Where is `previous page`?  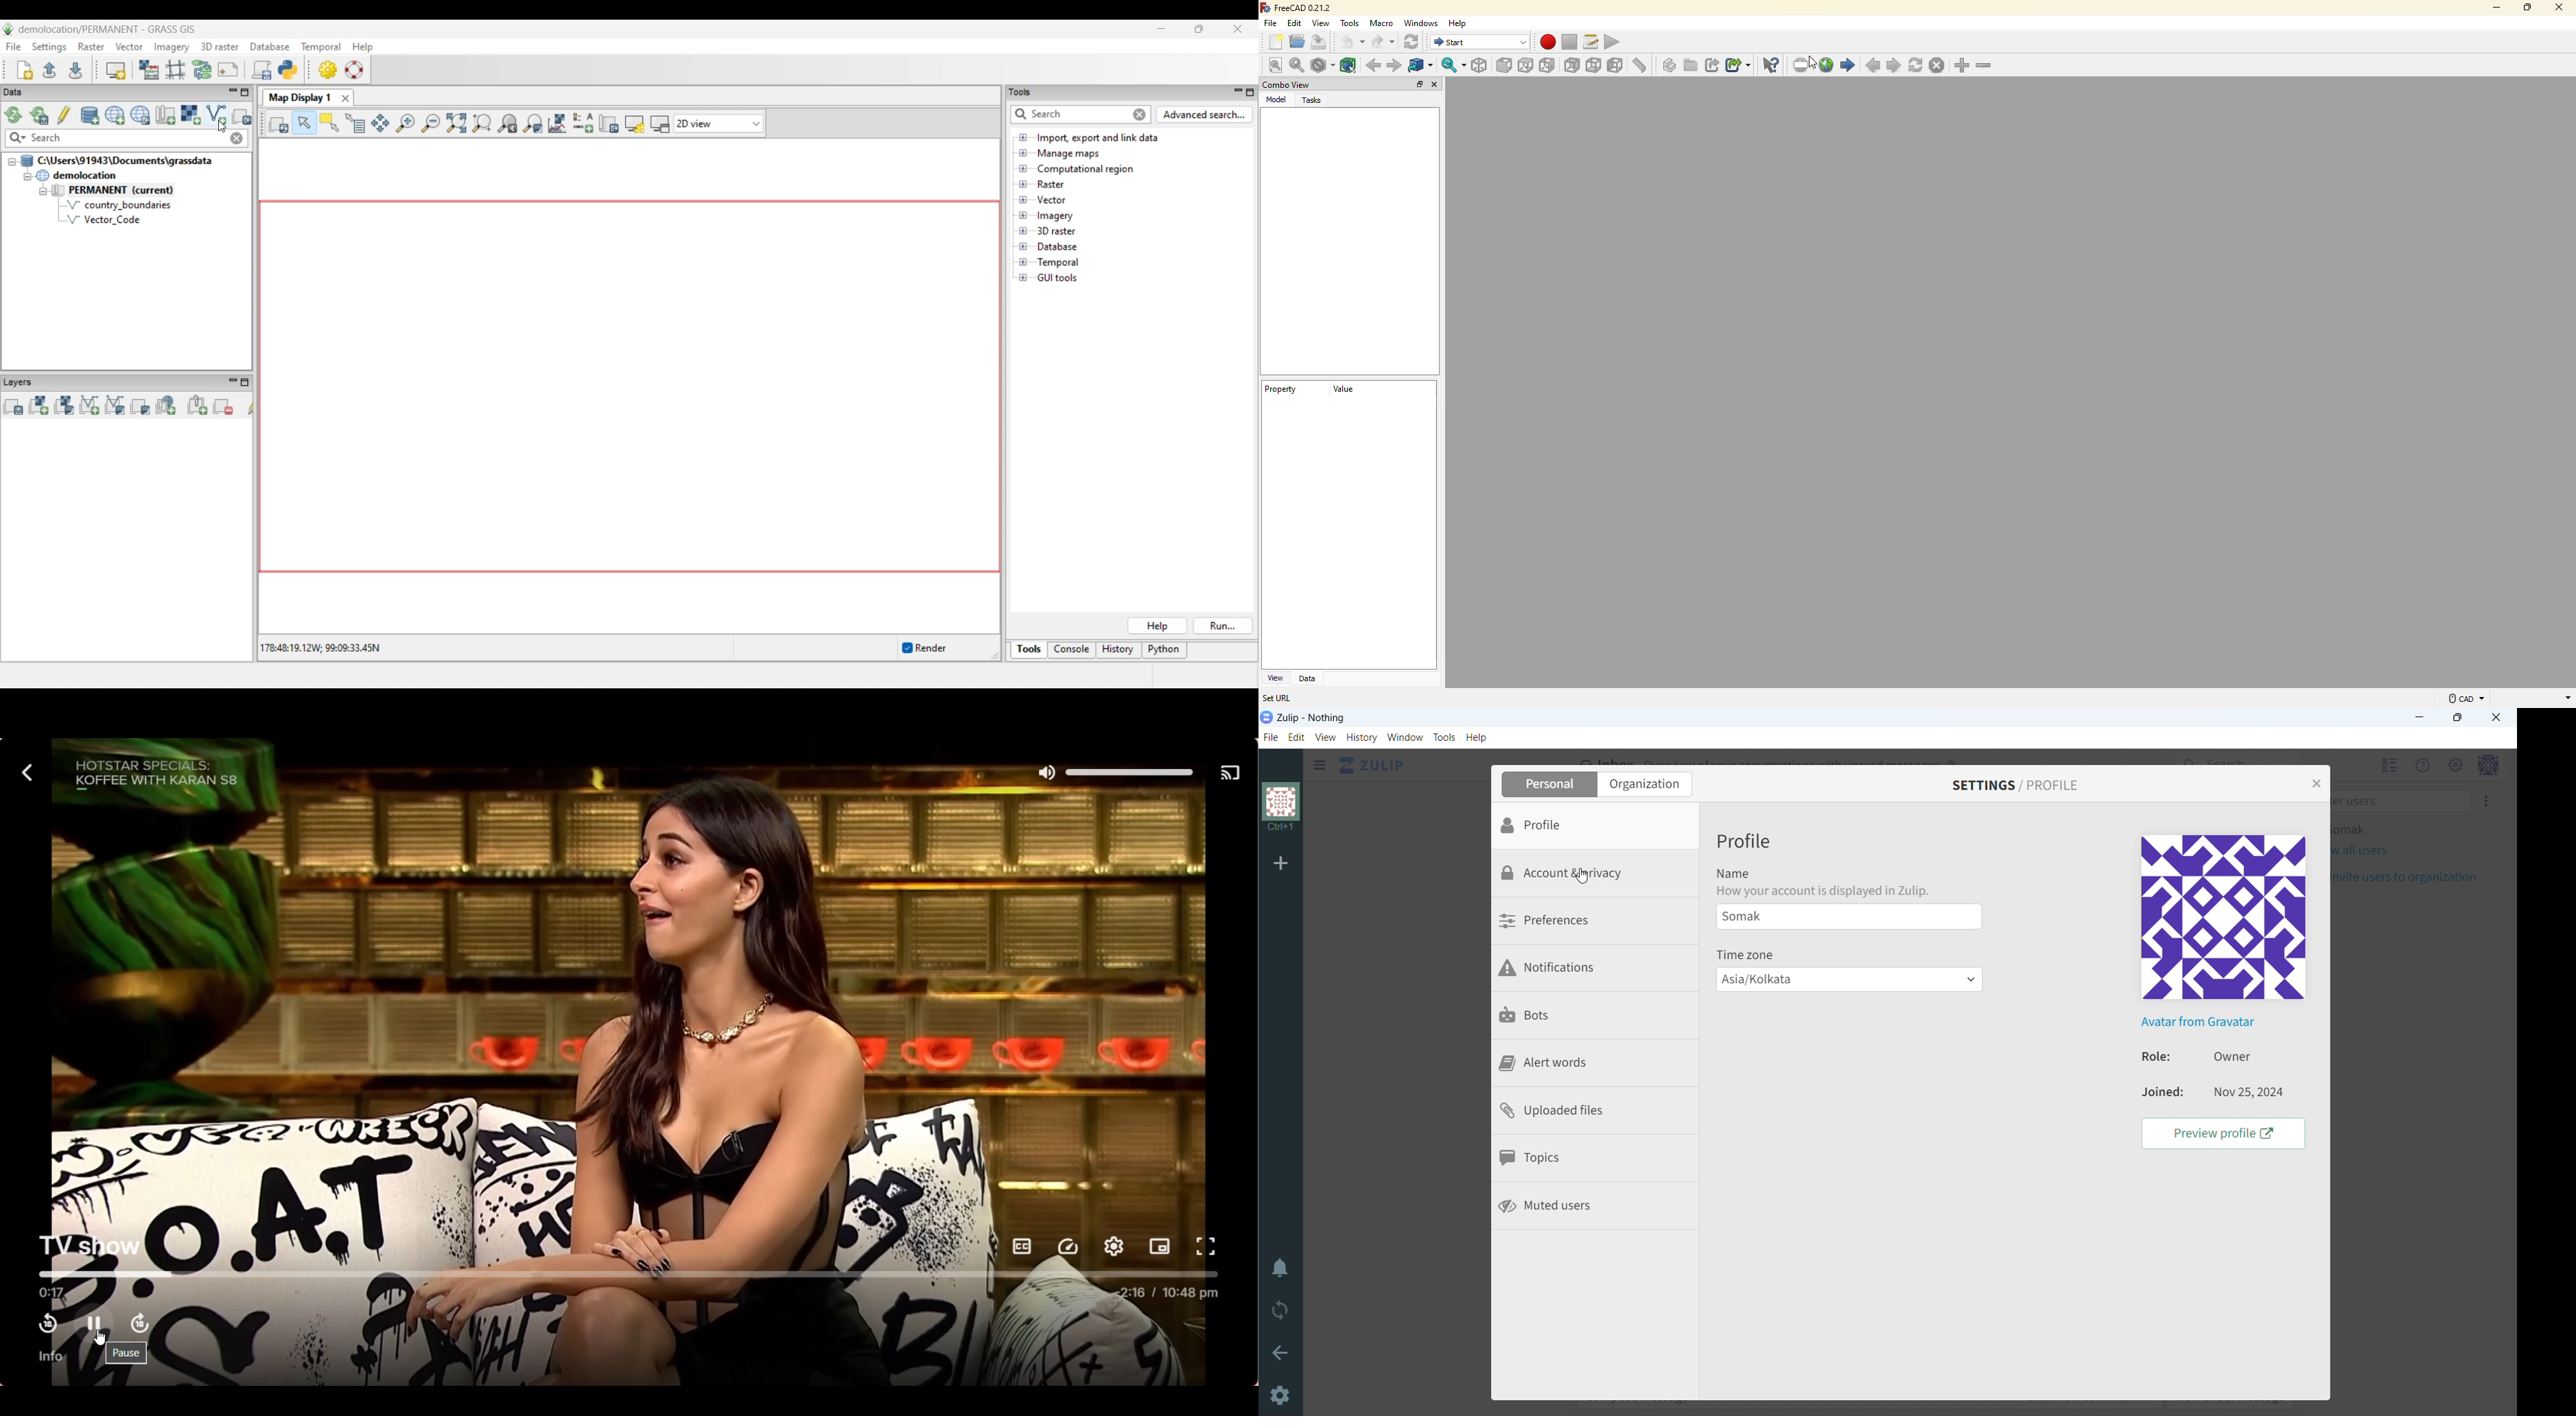
previous page is located at coordinates (1875, 67).